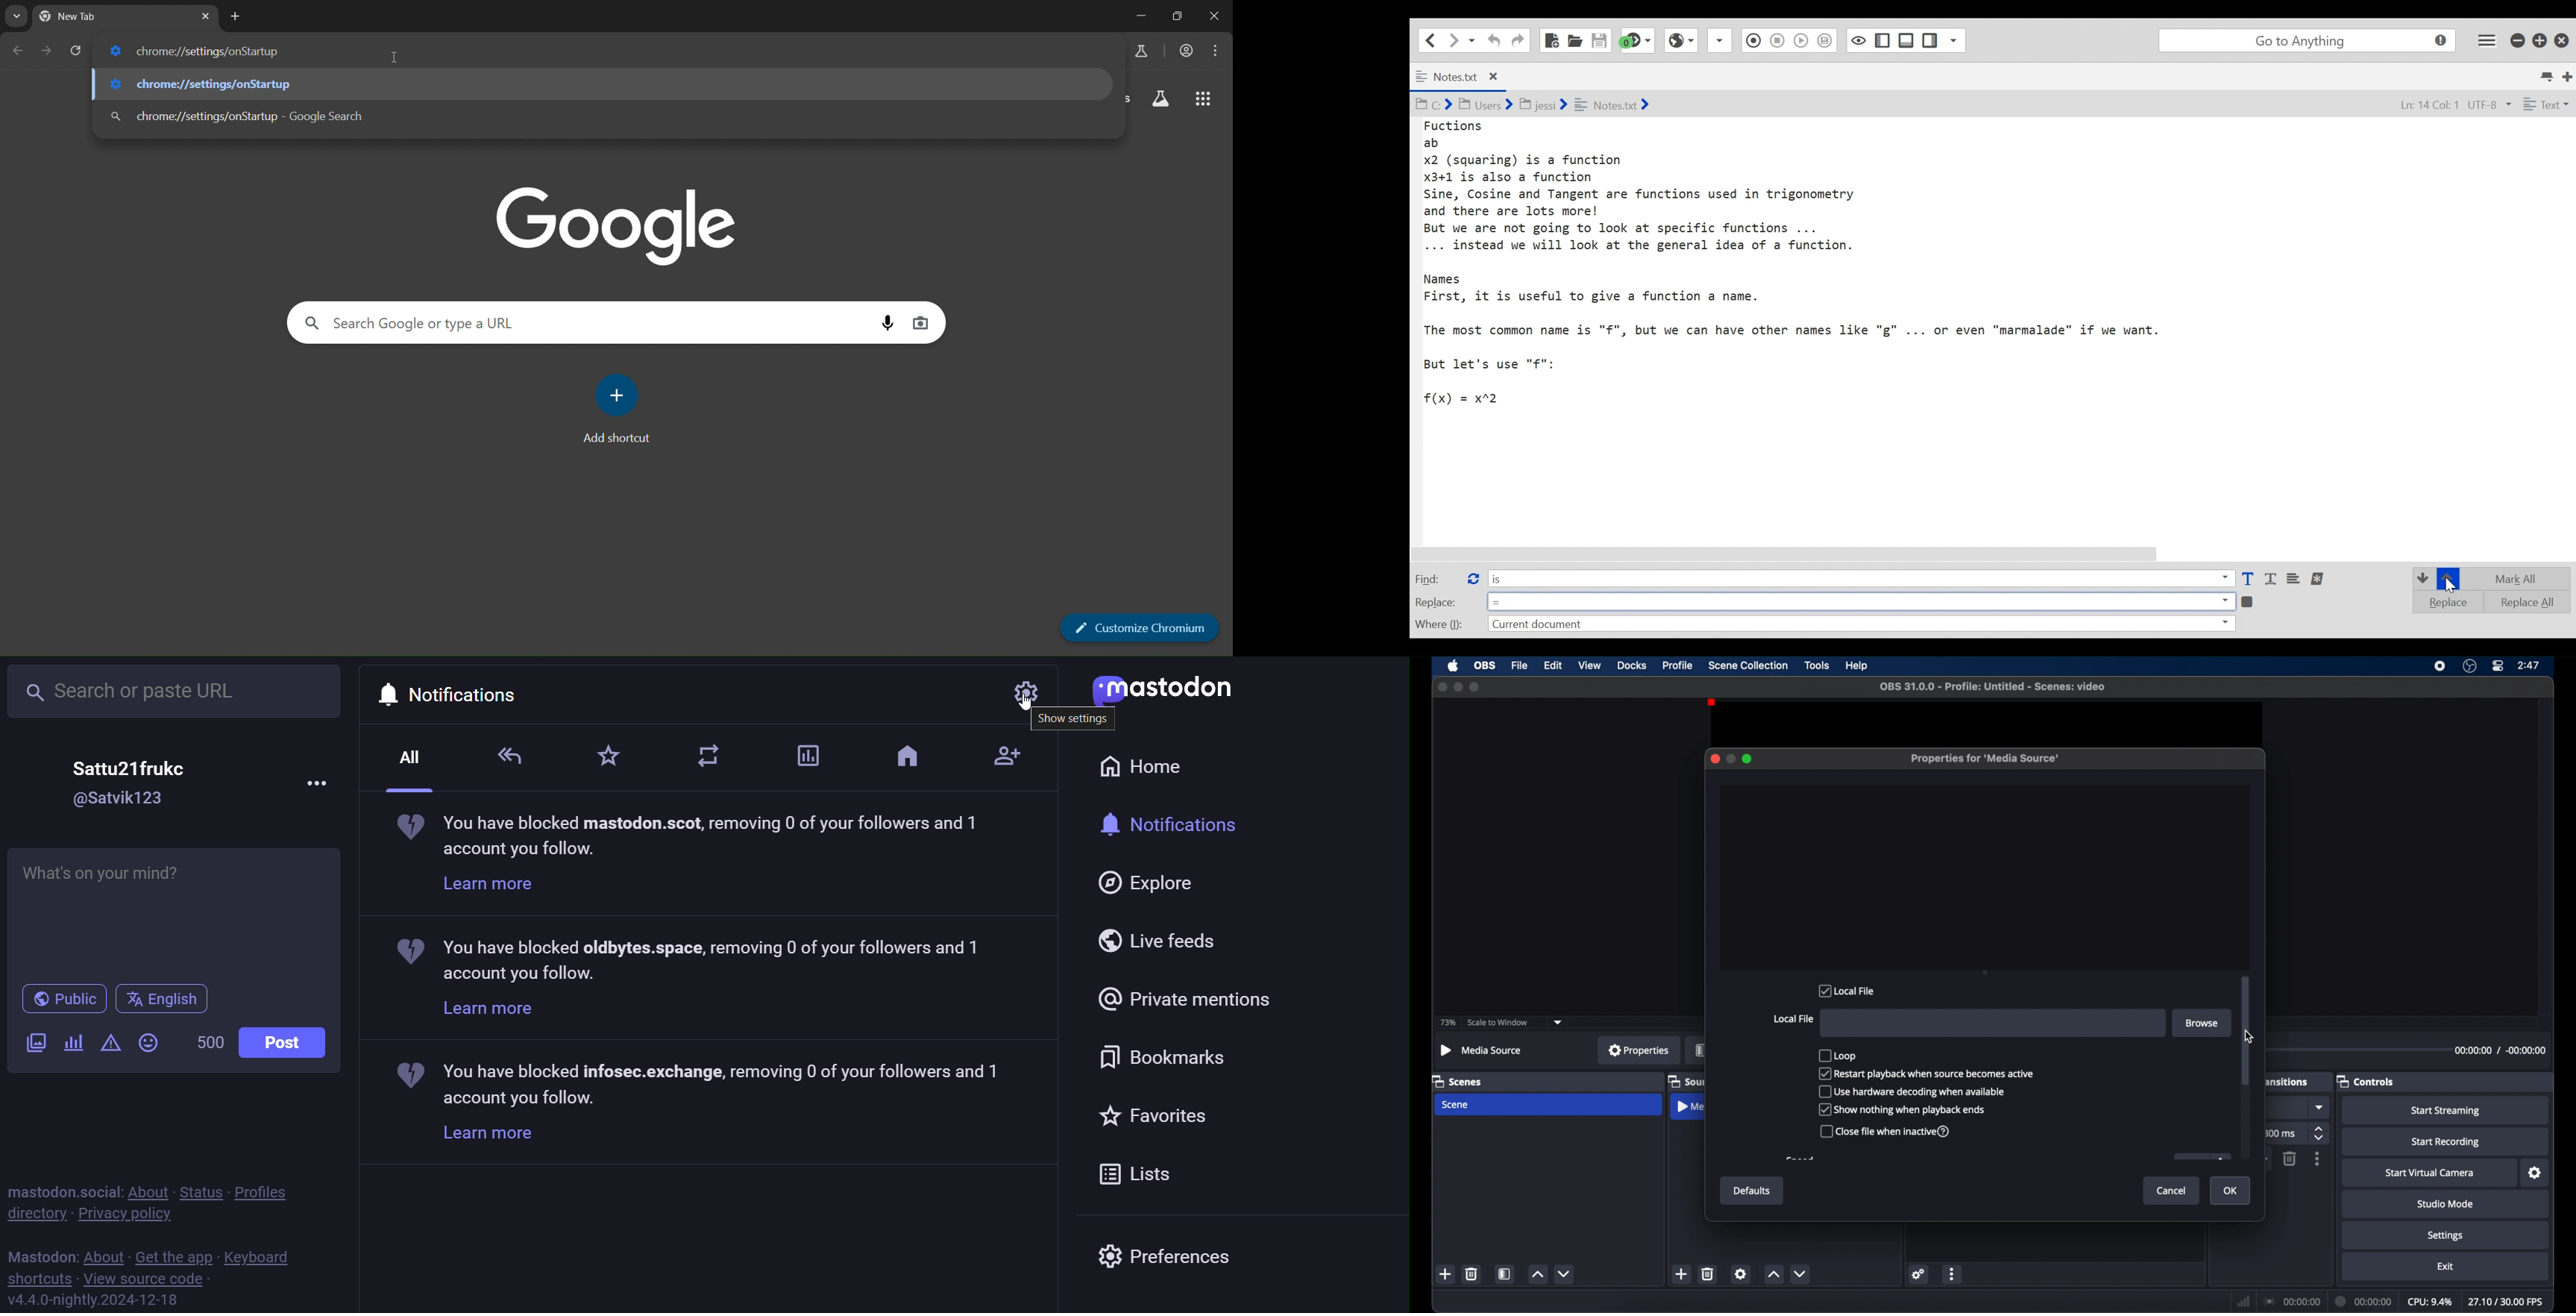 The image size is (2576, 1316). What do you see at coordinates (1902, 1110) in the screenshot?
I see `checkbox` at bounding box center [1902, 1110].